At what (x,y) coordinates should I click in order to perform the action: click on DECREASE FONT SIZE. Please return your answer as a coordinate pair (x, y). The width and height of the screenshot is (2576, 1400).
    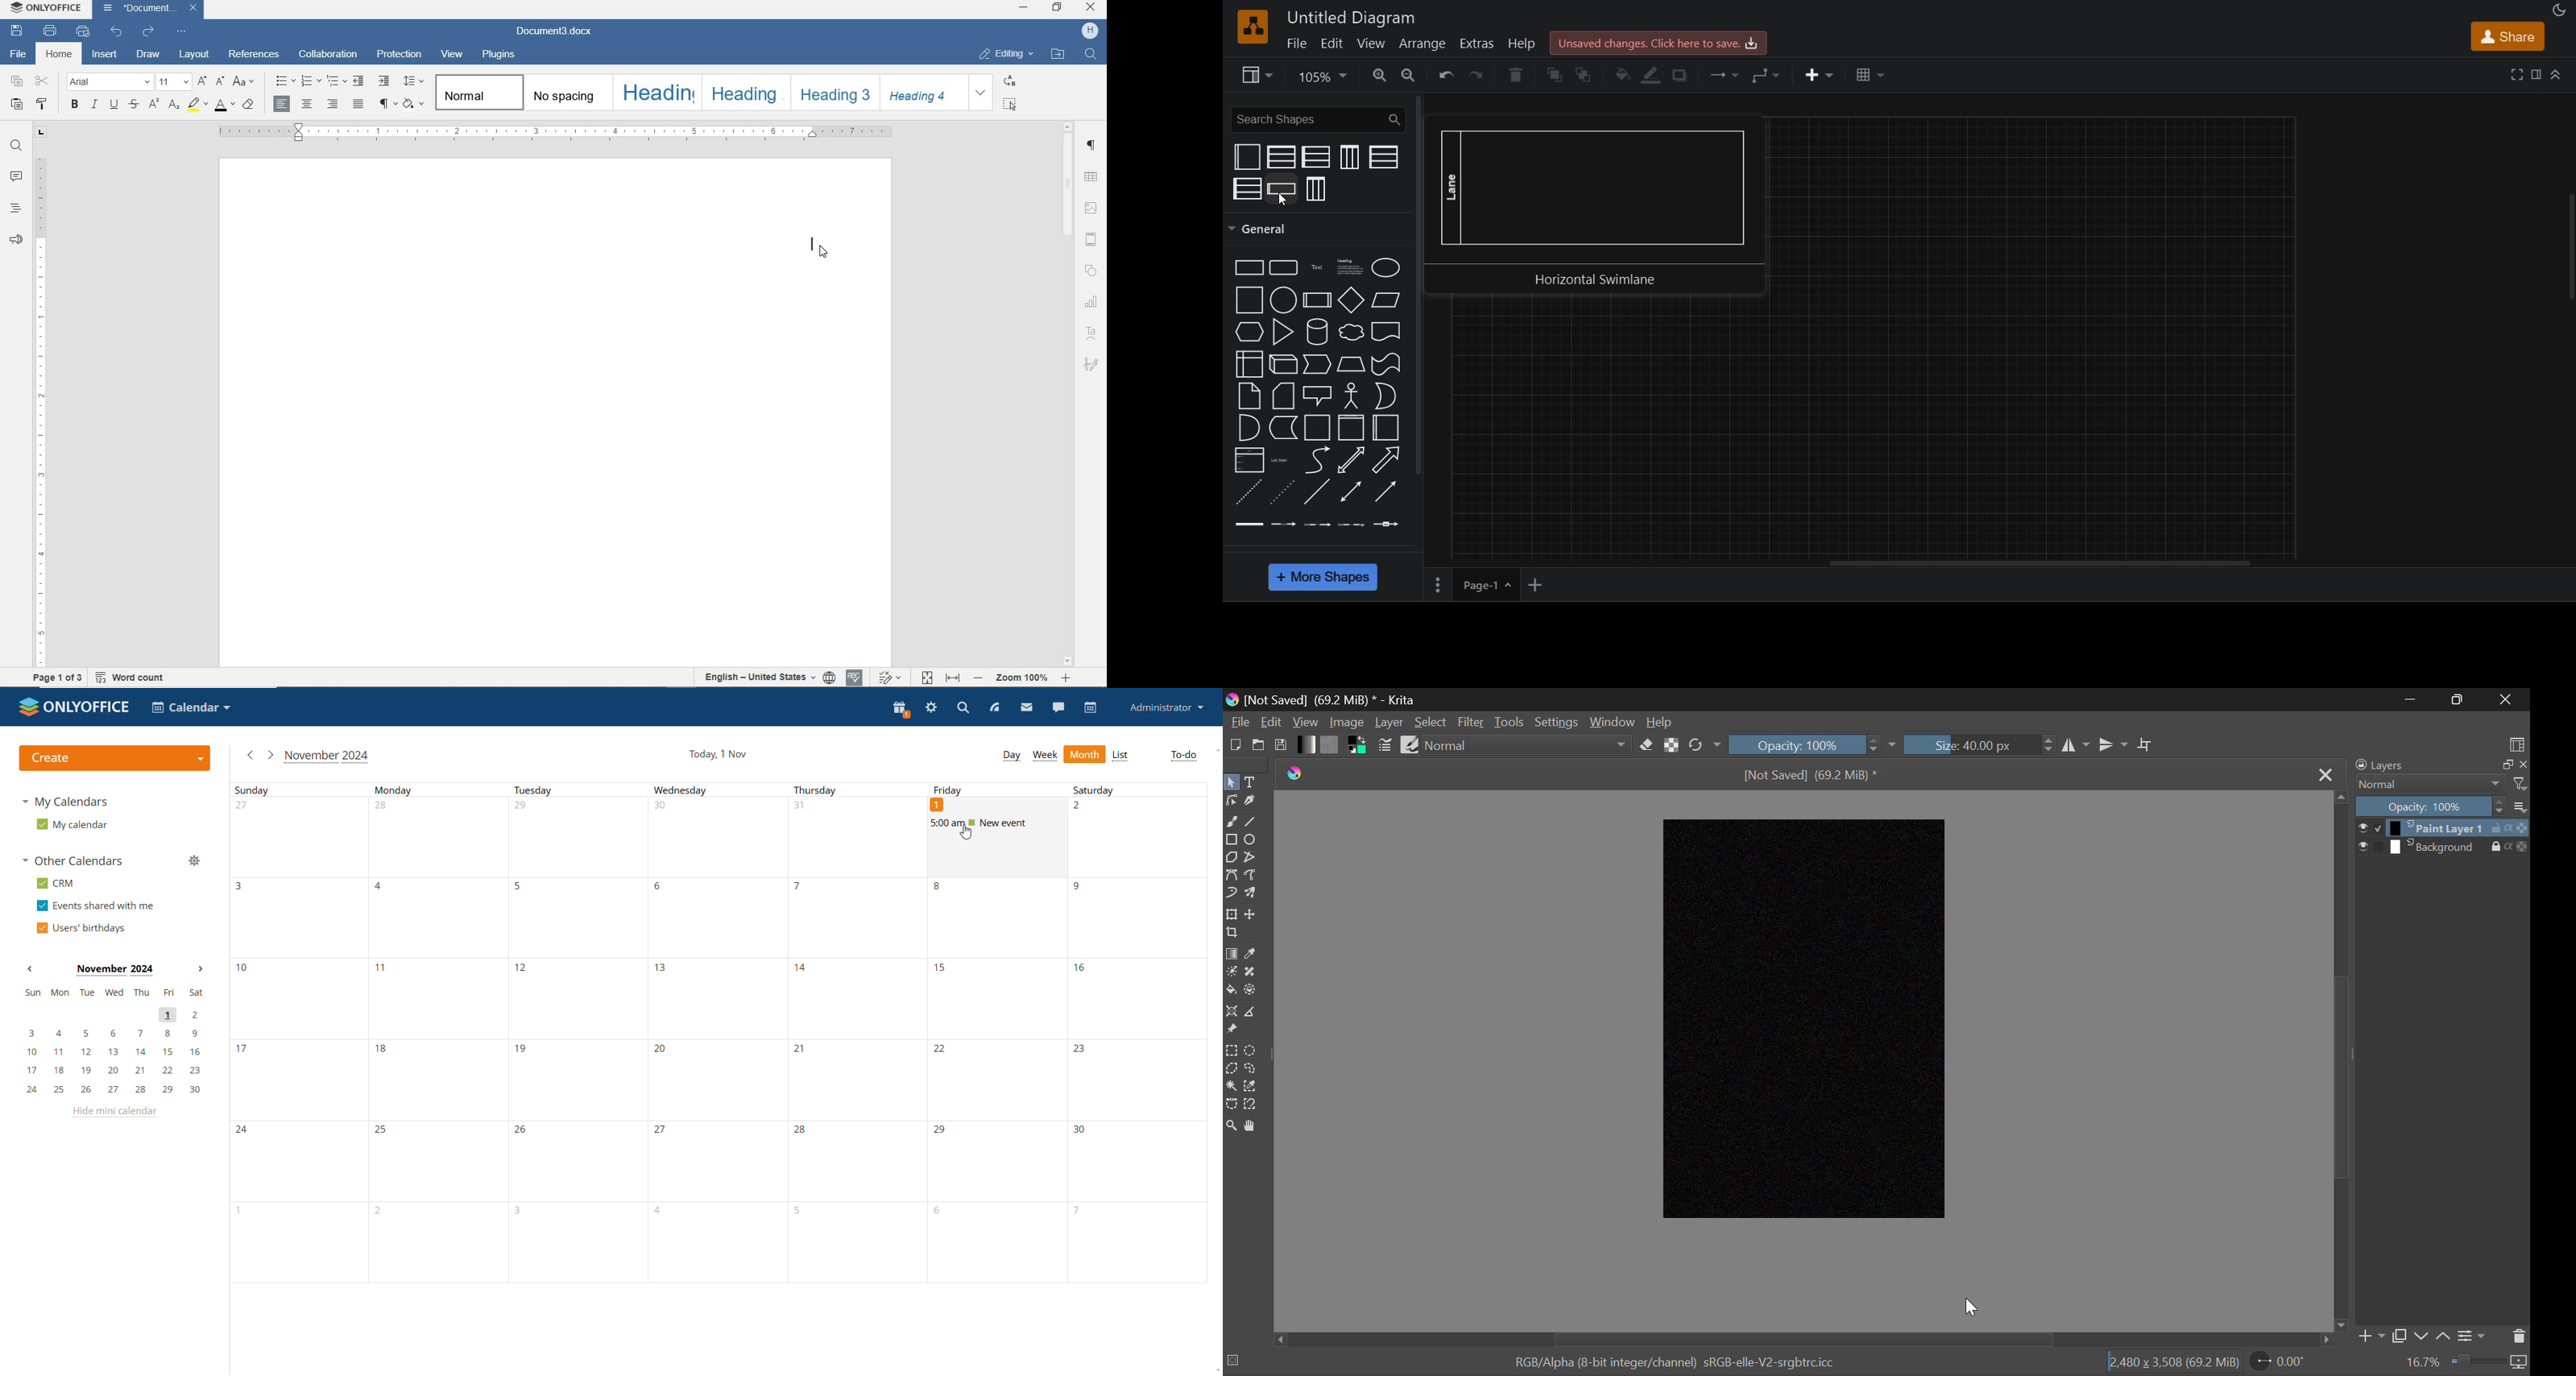
    Looking at the image, I should click on (220, 81).